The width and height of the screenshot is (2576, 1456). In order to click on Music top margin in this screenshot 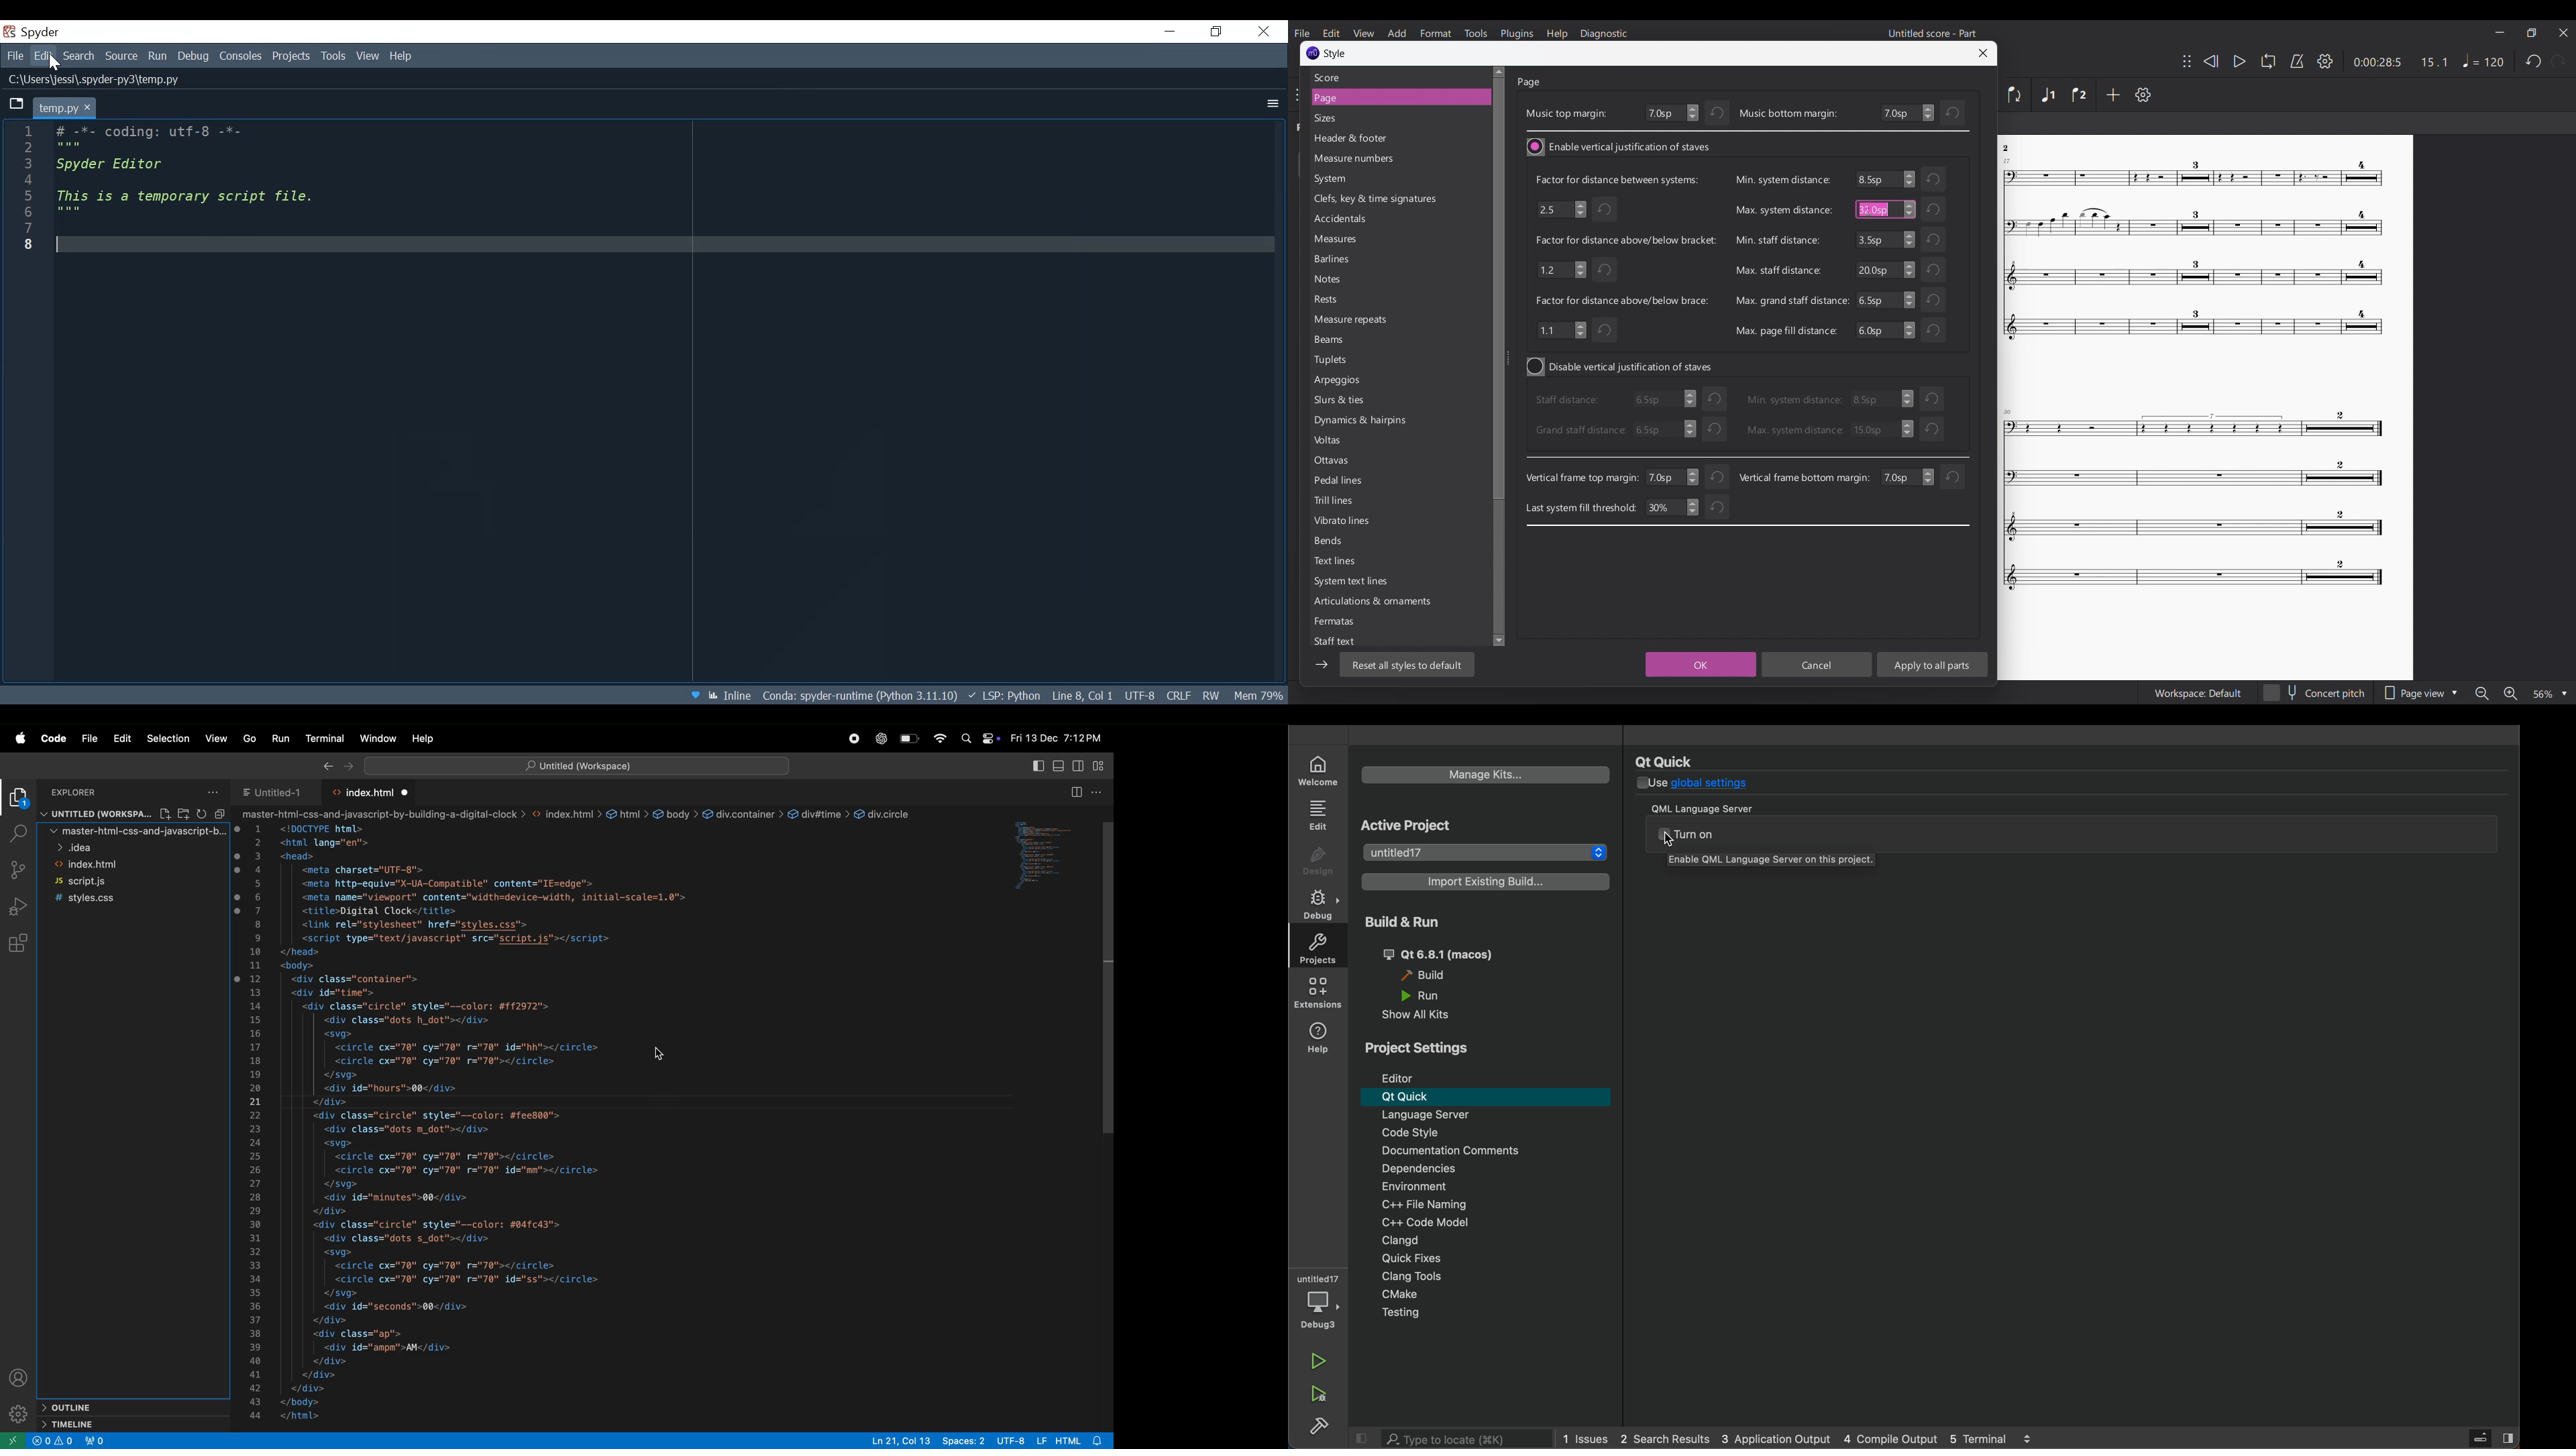, I will do `click(1566, 113)`.